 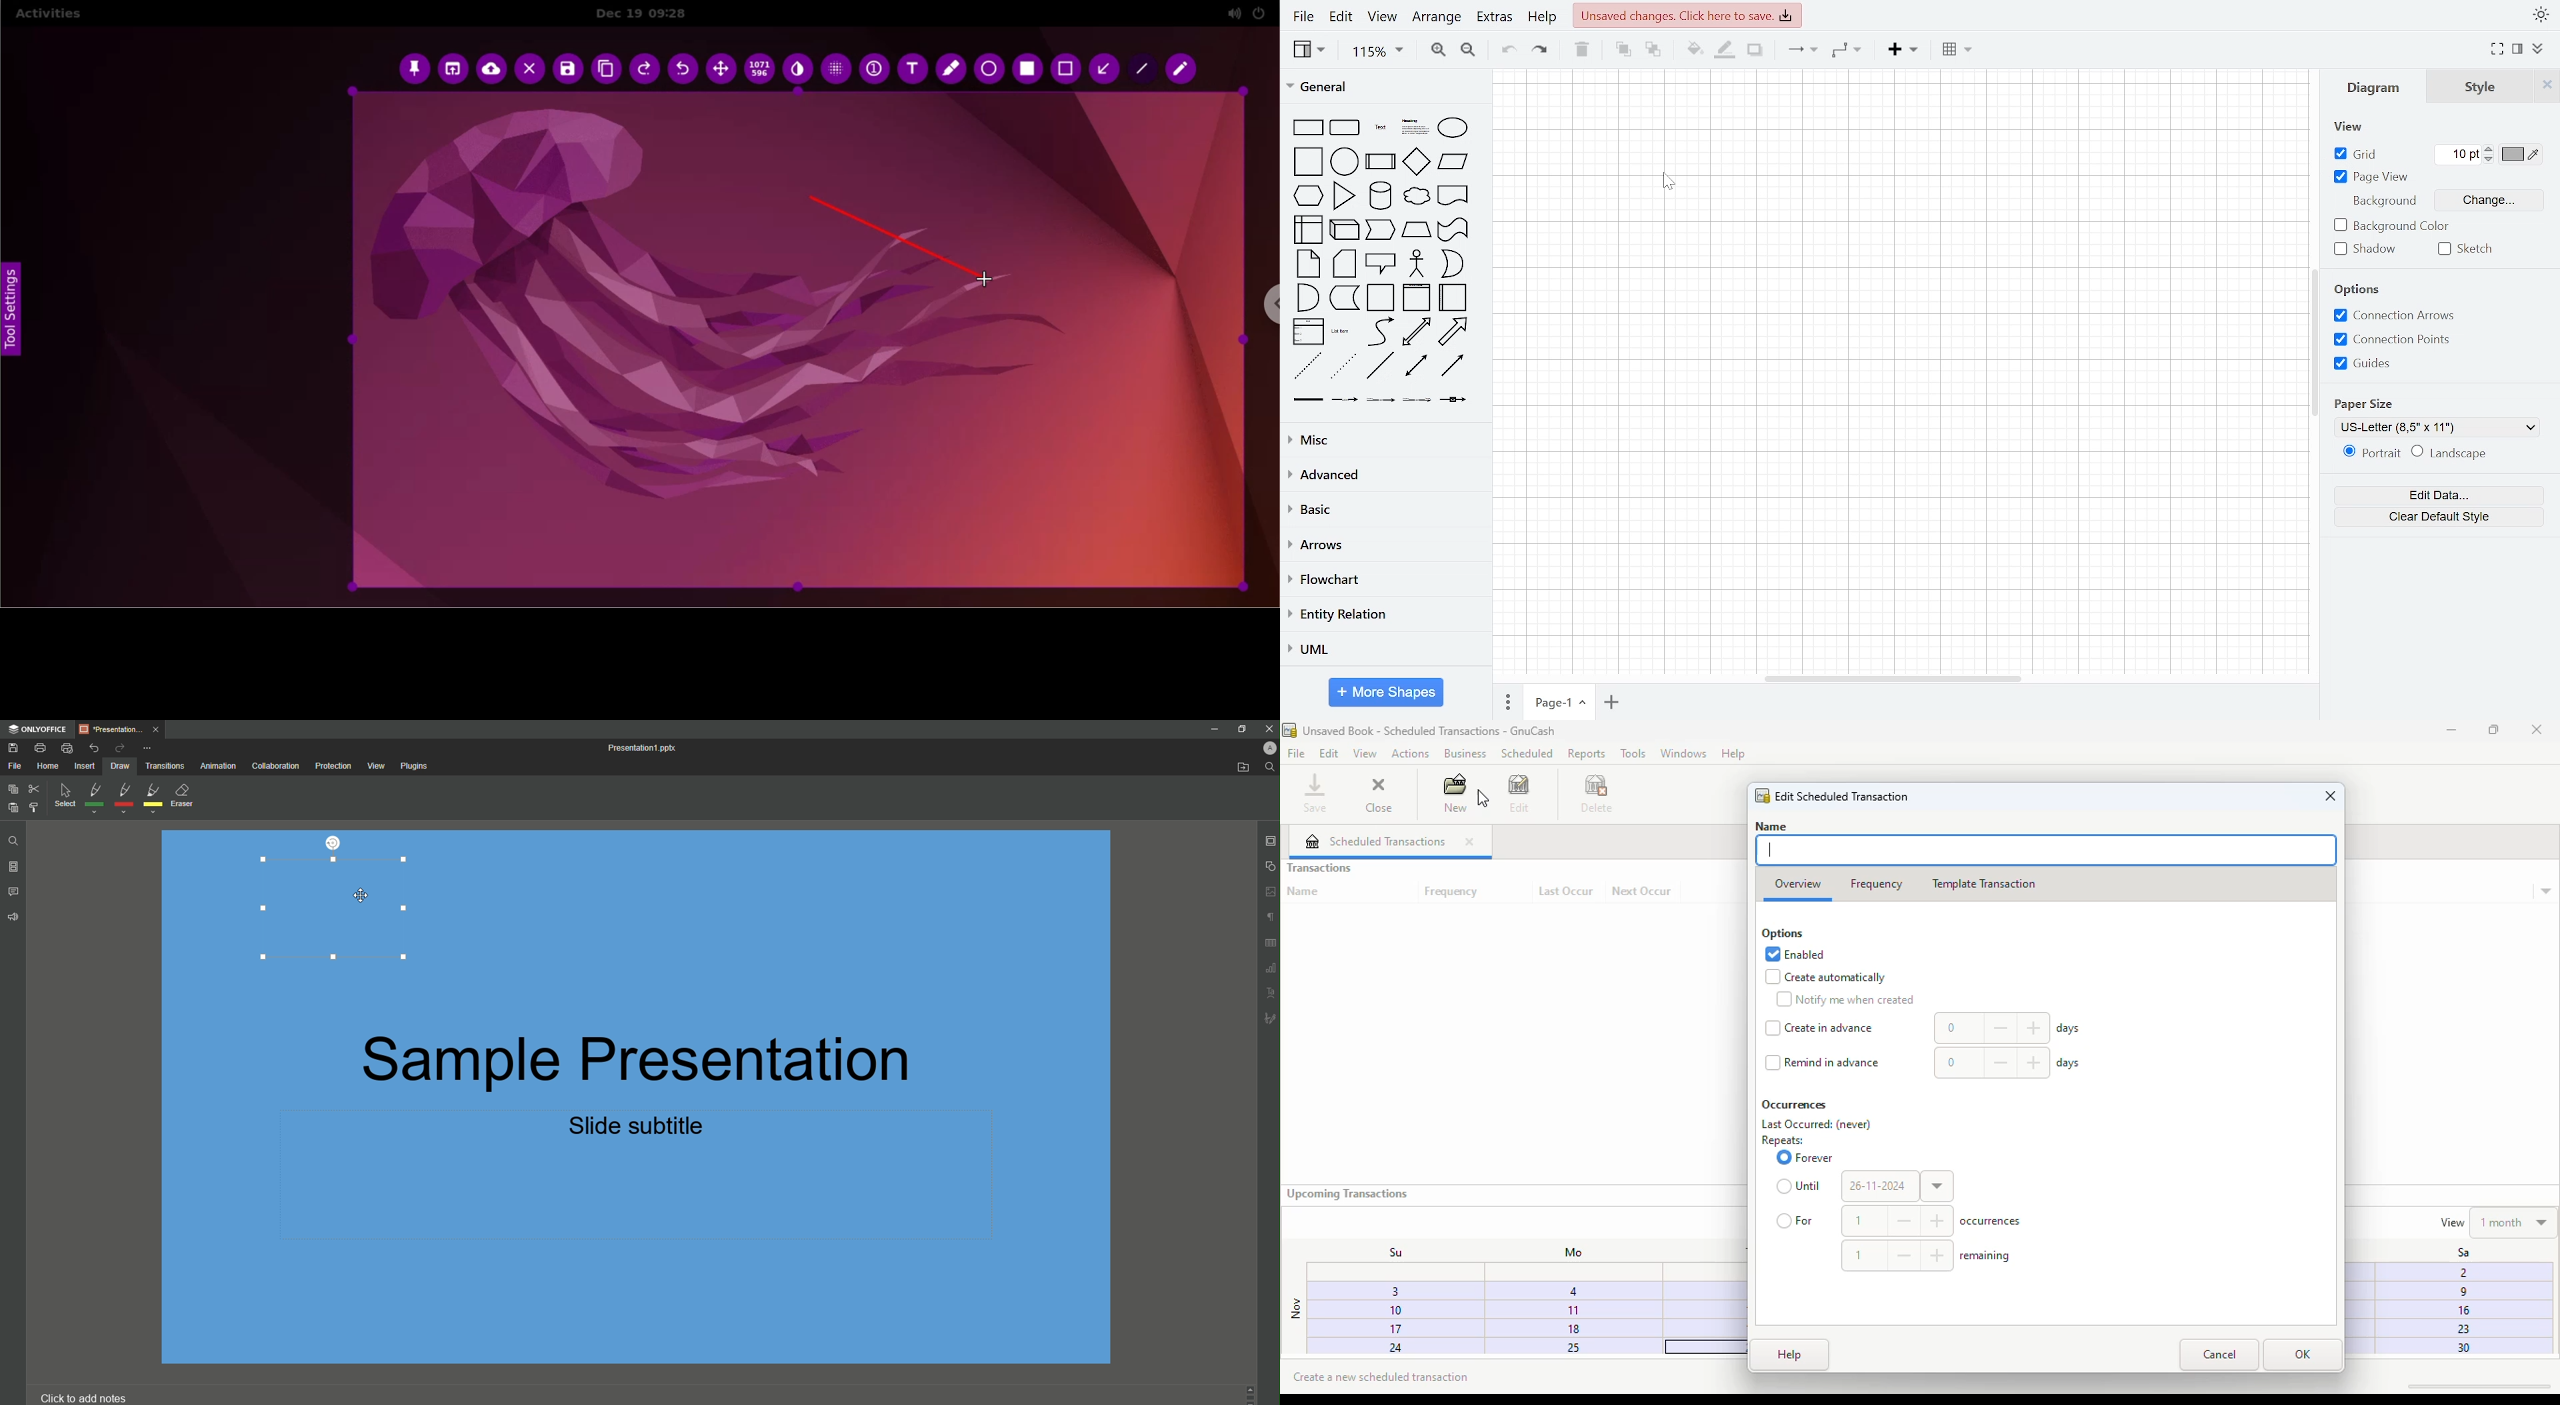 I want to click on 16, so click(x=2462, y=1311).